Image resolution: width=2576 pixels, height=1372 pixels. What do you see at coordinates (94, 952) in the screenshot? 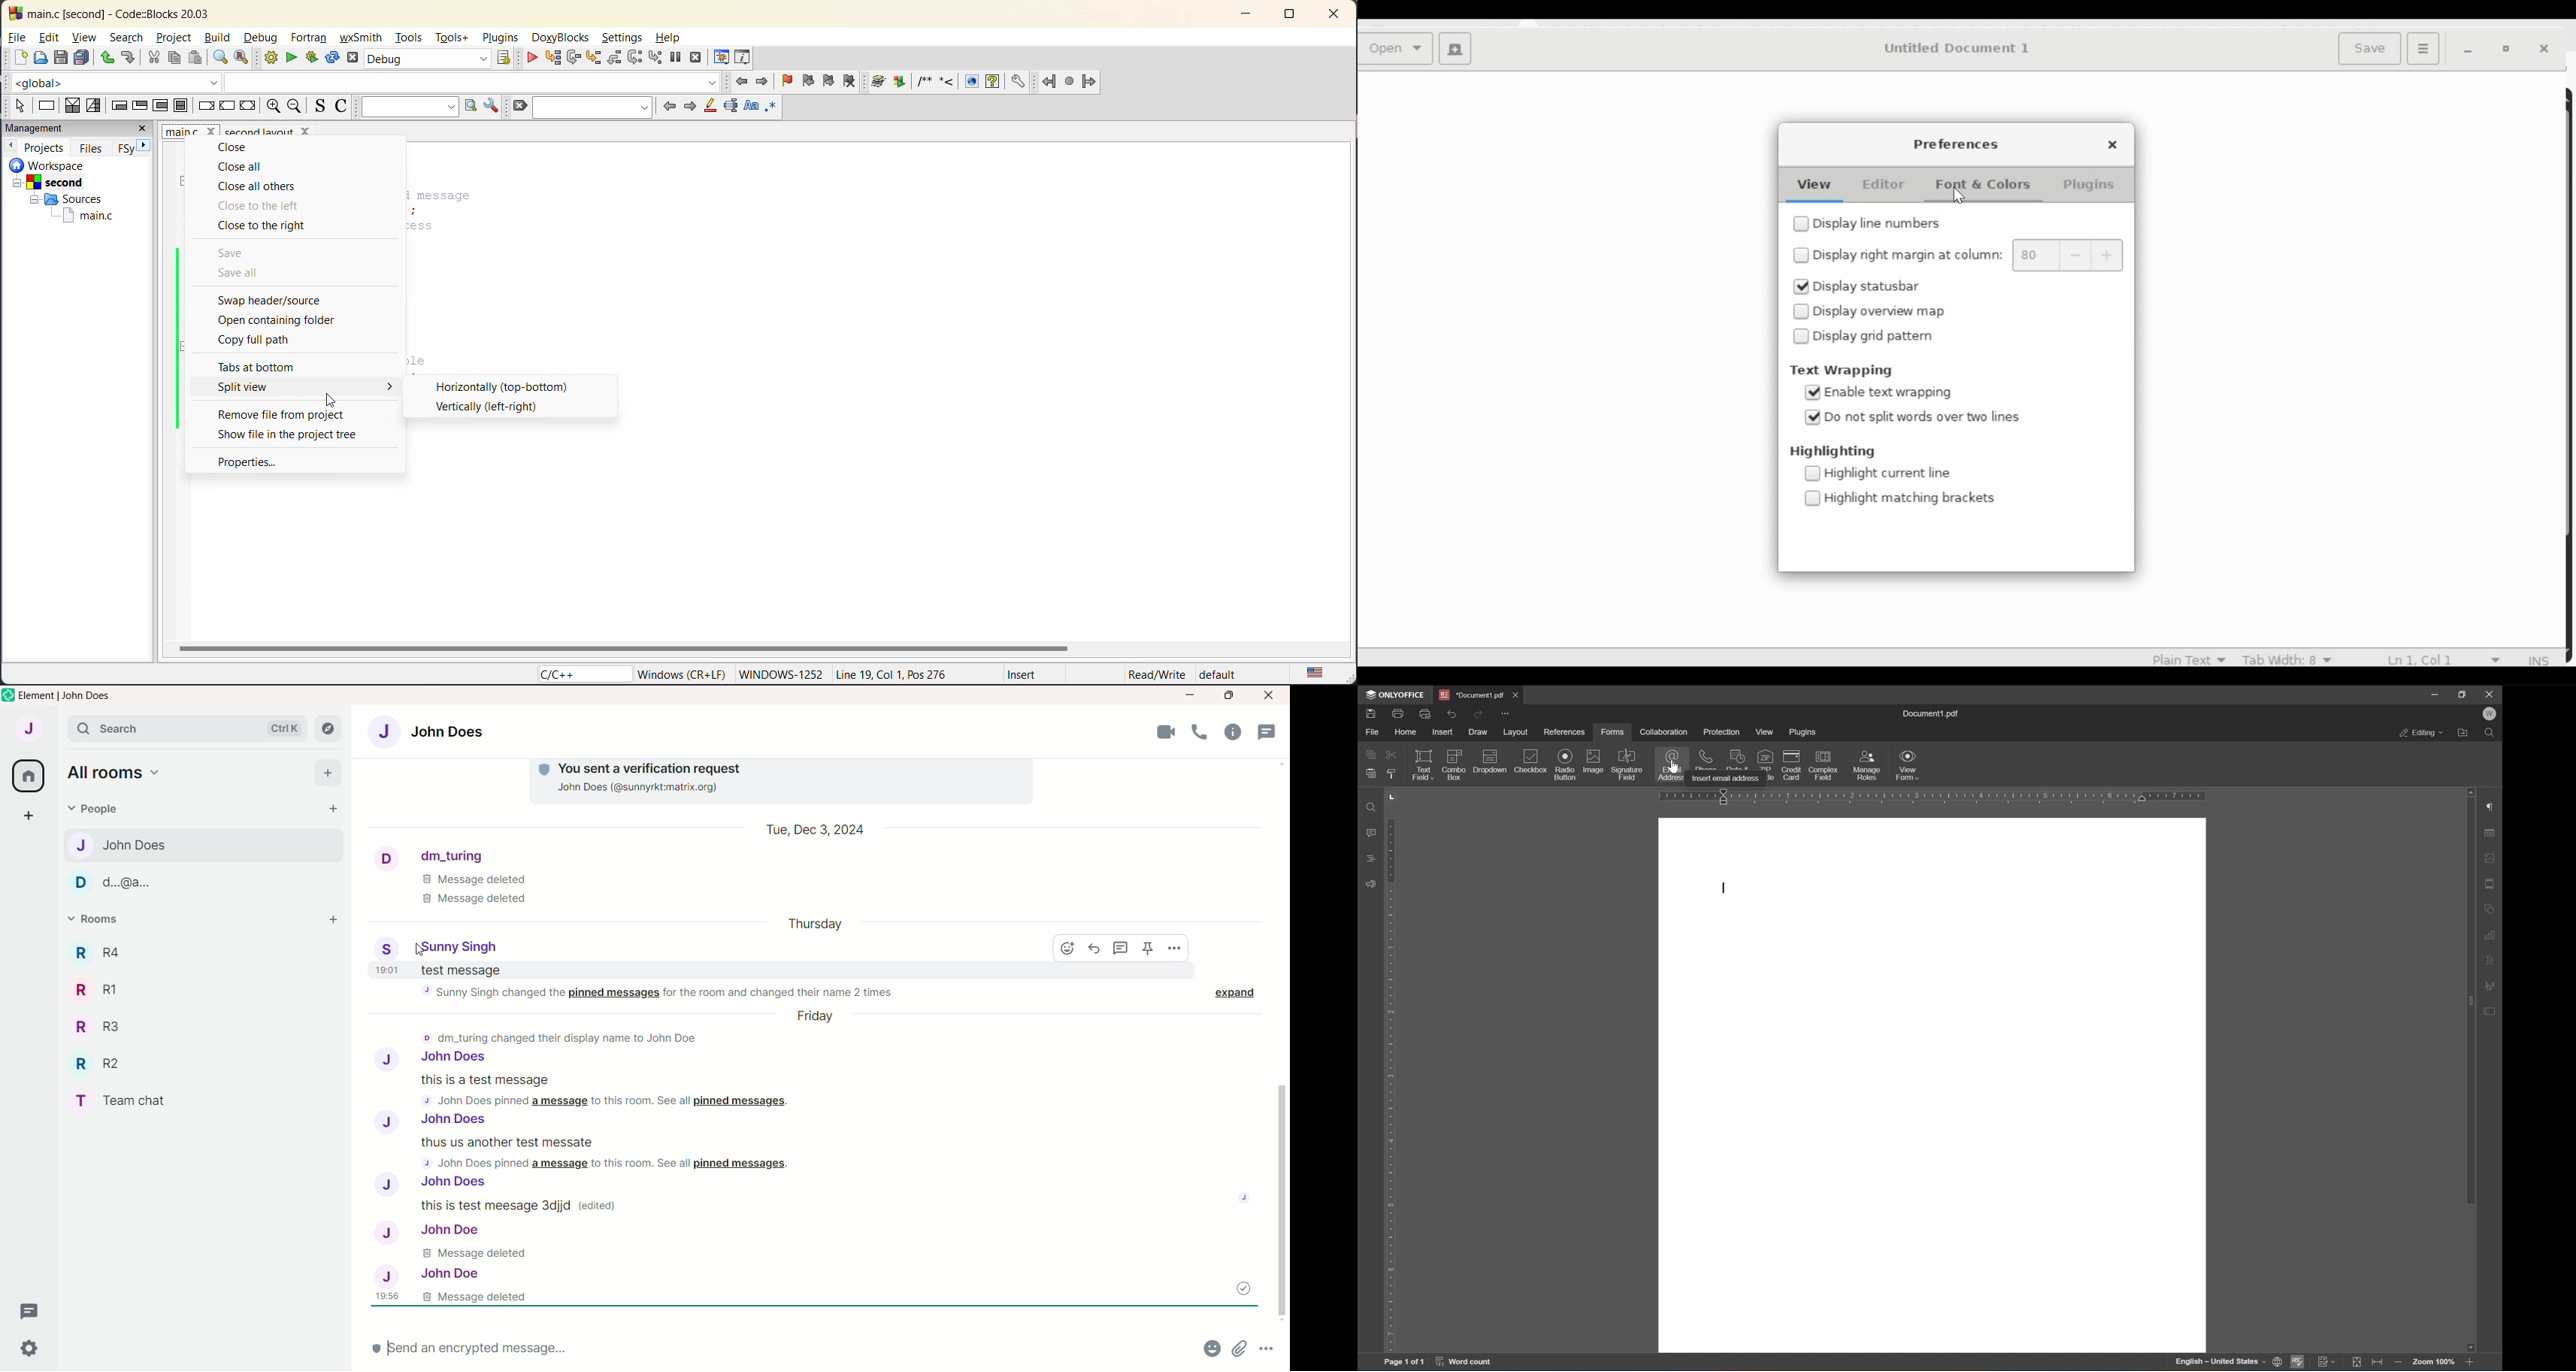
I see `R4` at bounding box center [94, 952].